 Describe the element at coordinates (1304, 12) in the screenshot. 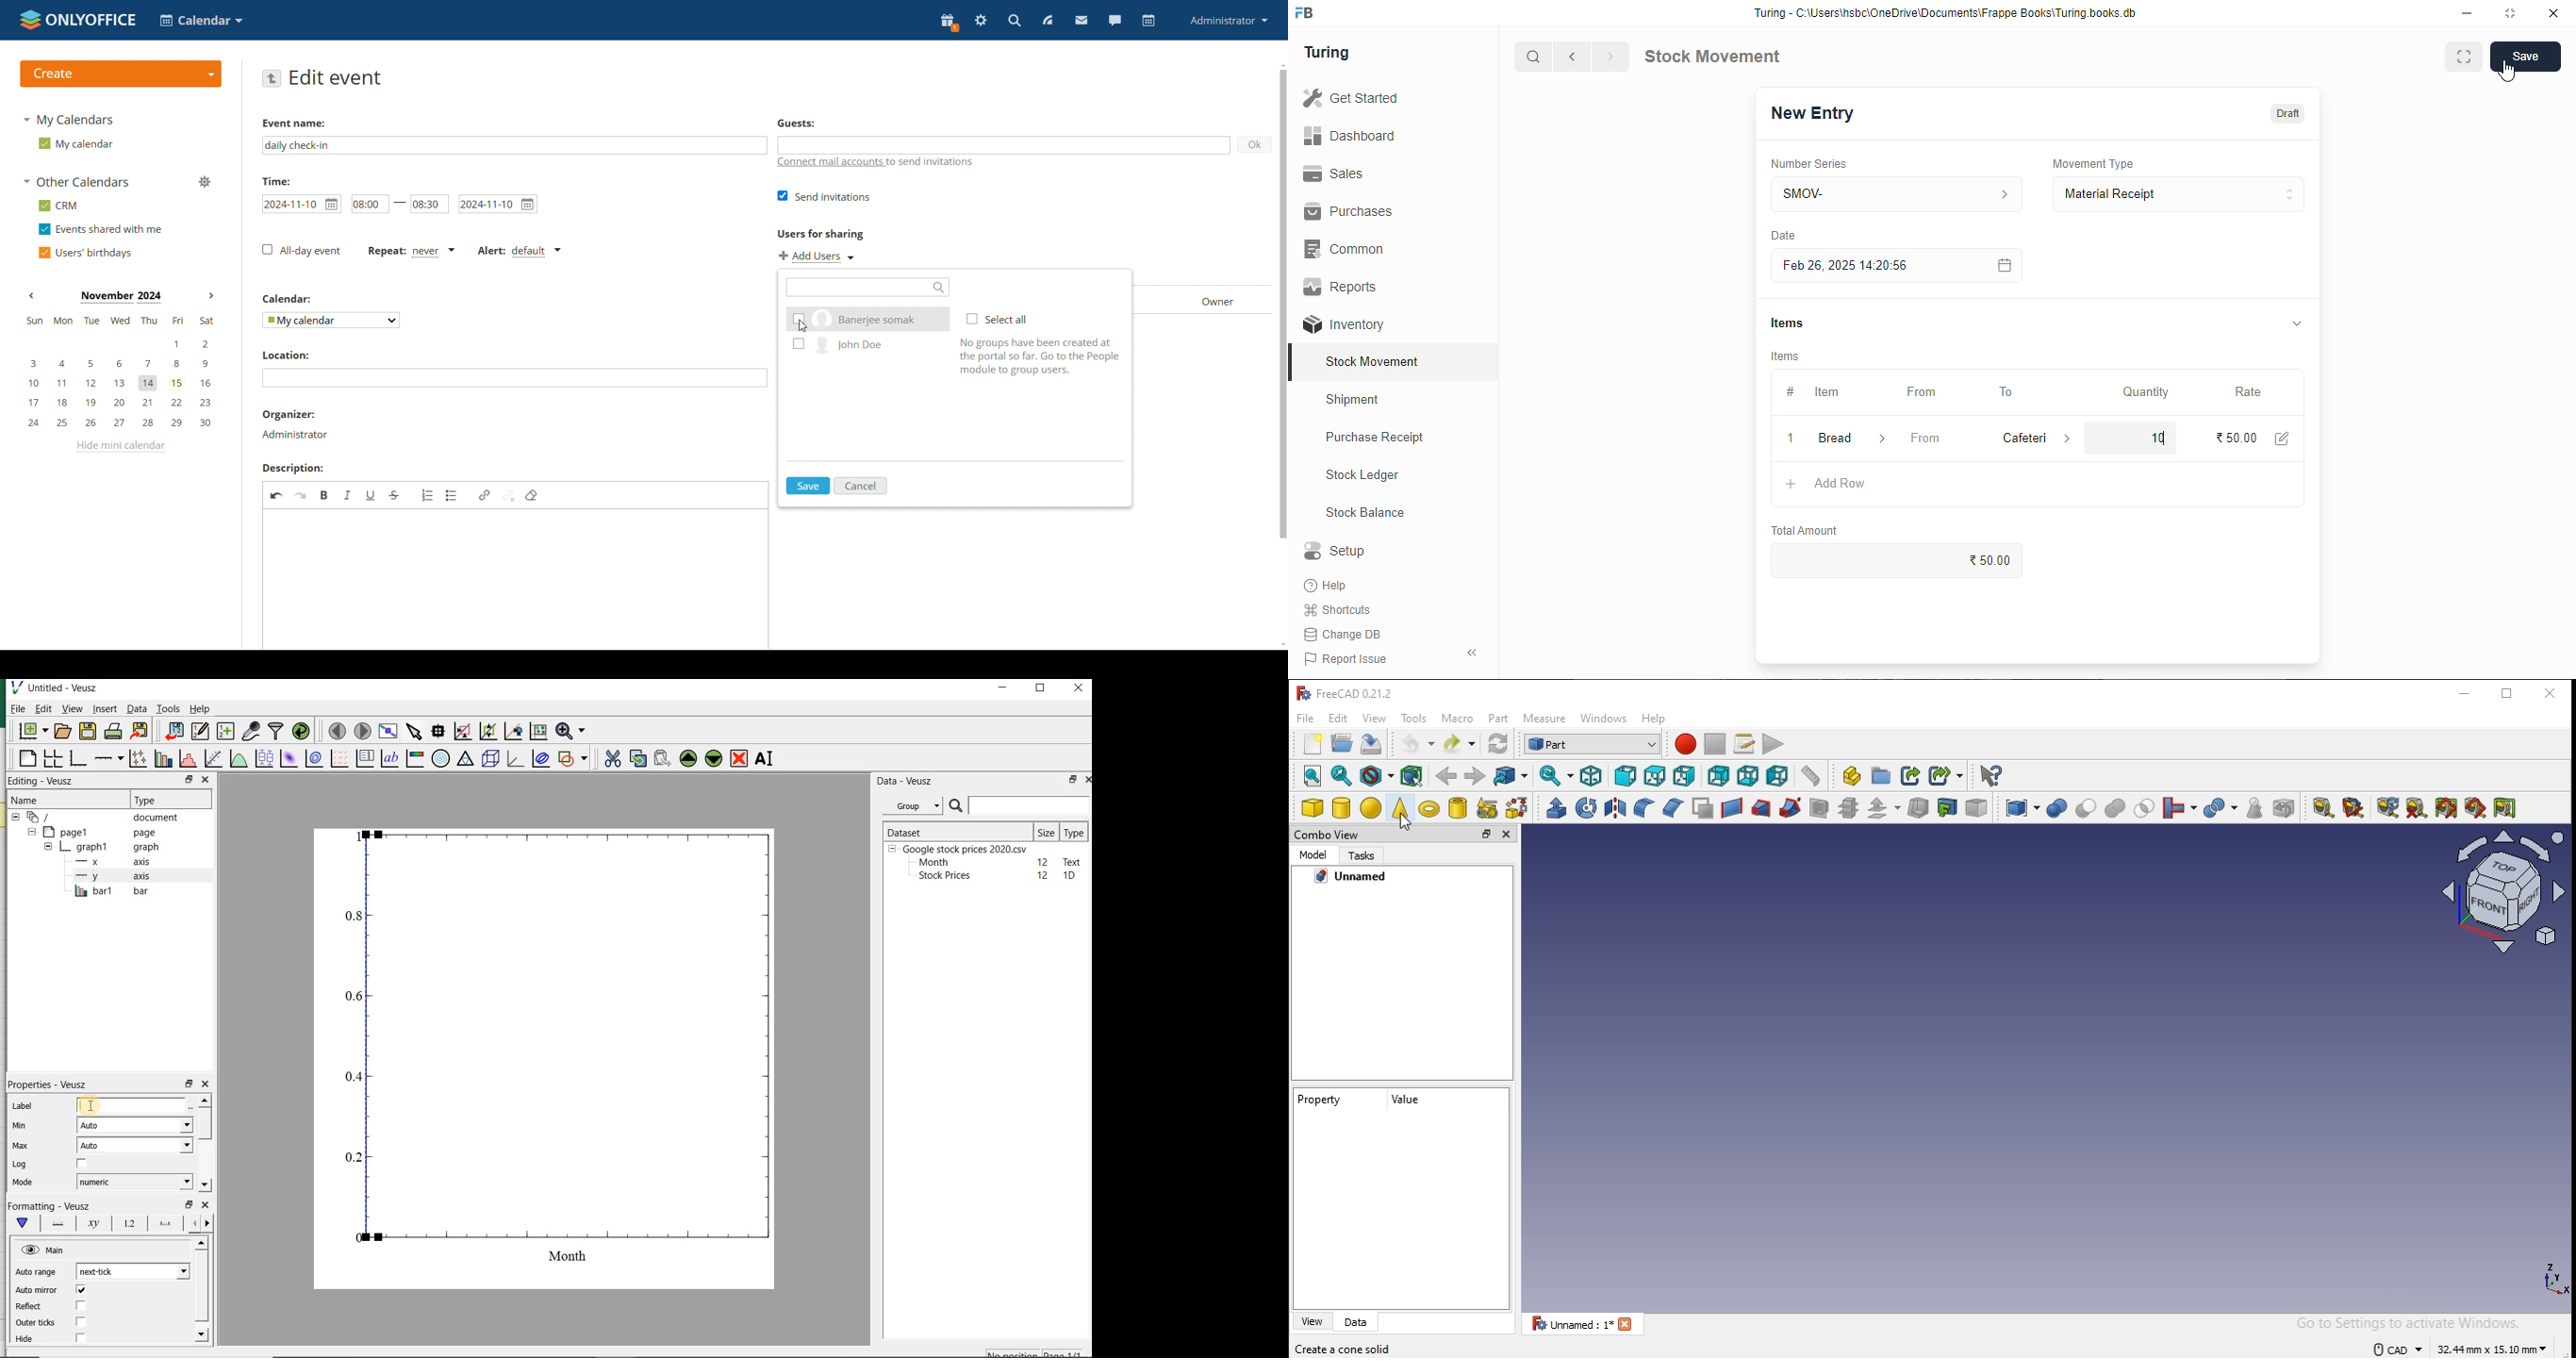

I see `FB-logo` at that location.